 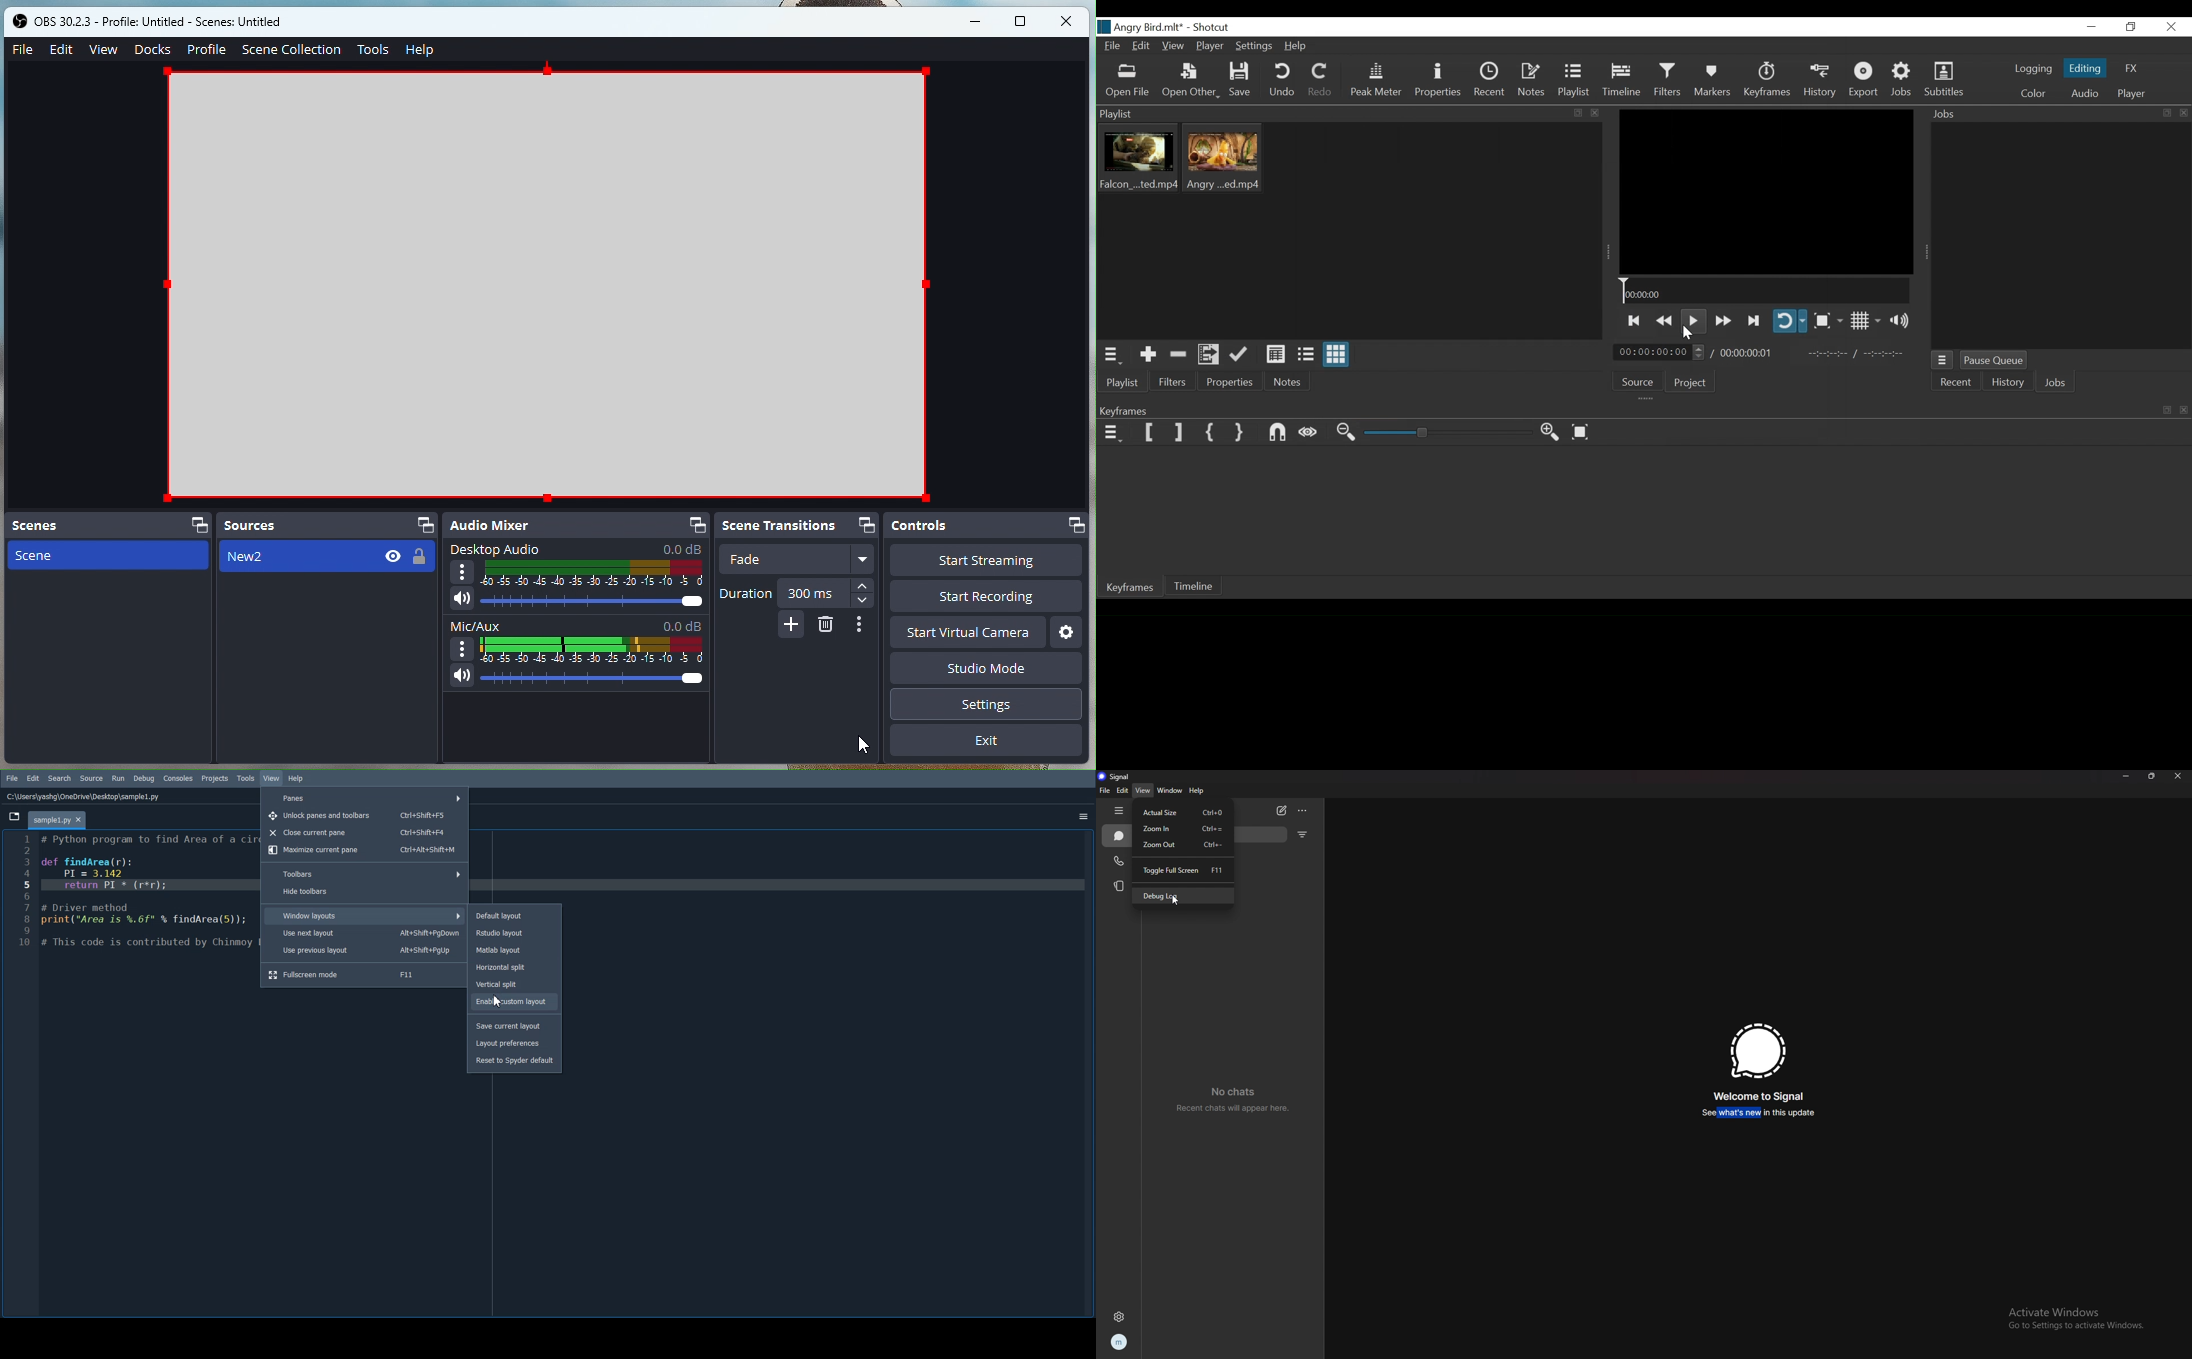 What do you see at coordinates (1071, 21) in the screenshot?
I see `close` at bounding box center [1071, 21].